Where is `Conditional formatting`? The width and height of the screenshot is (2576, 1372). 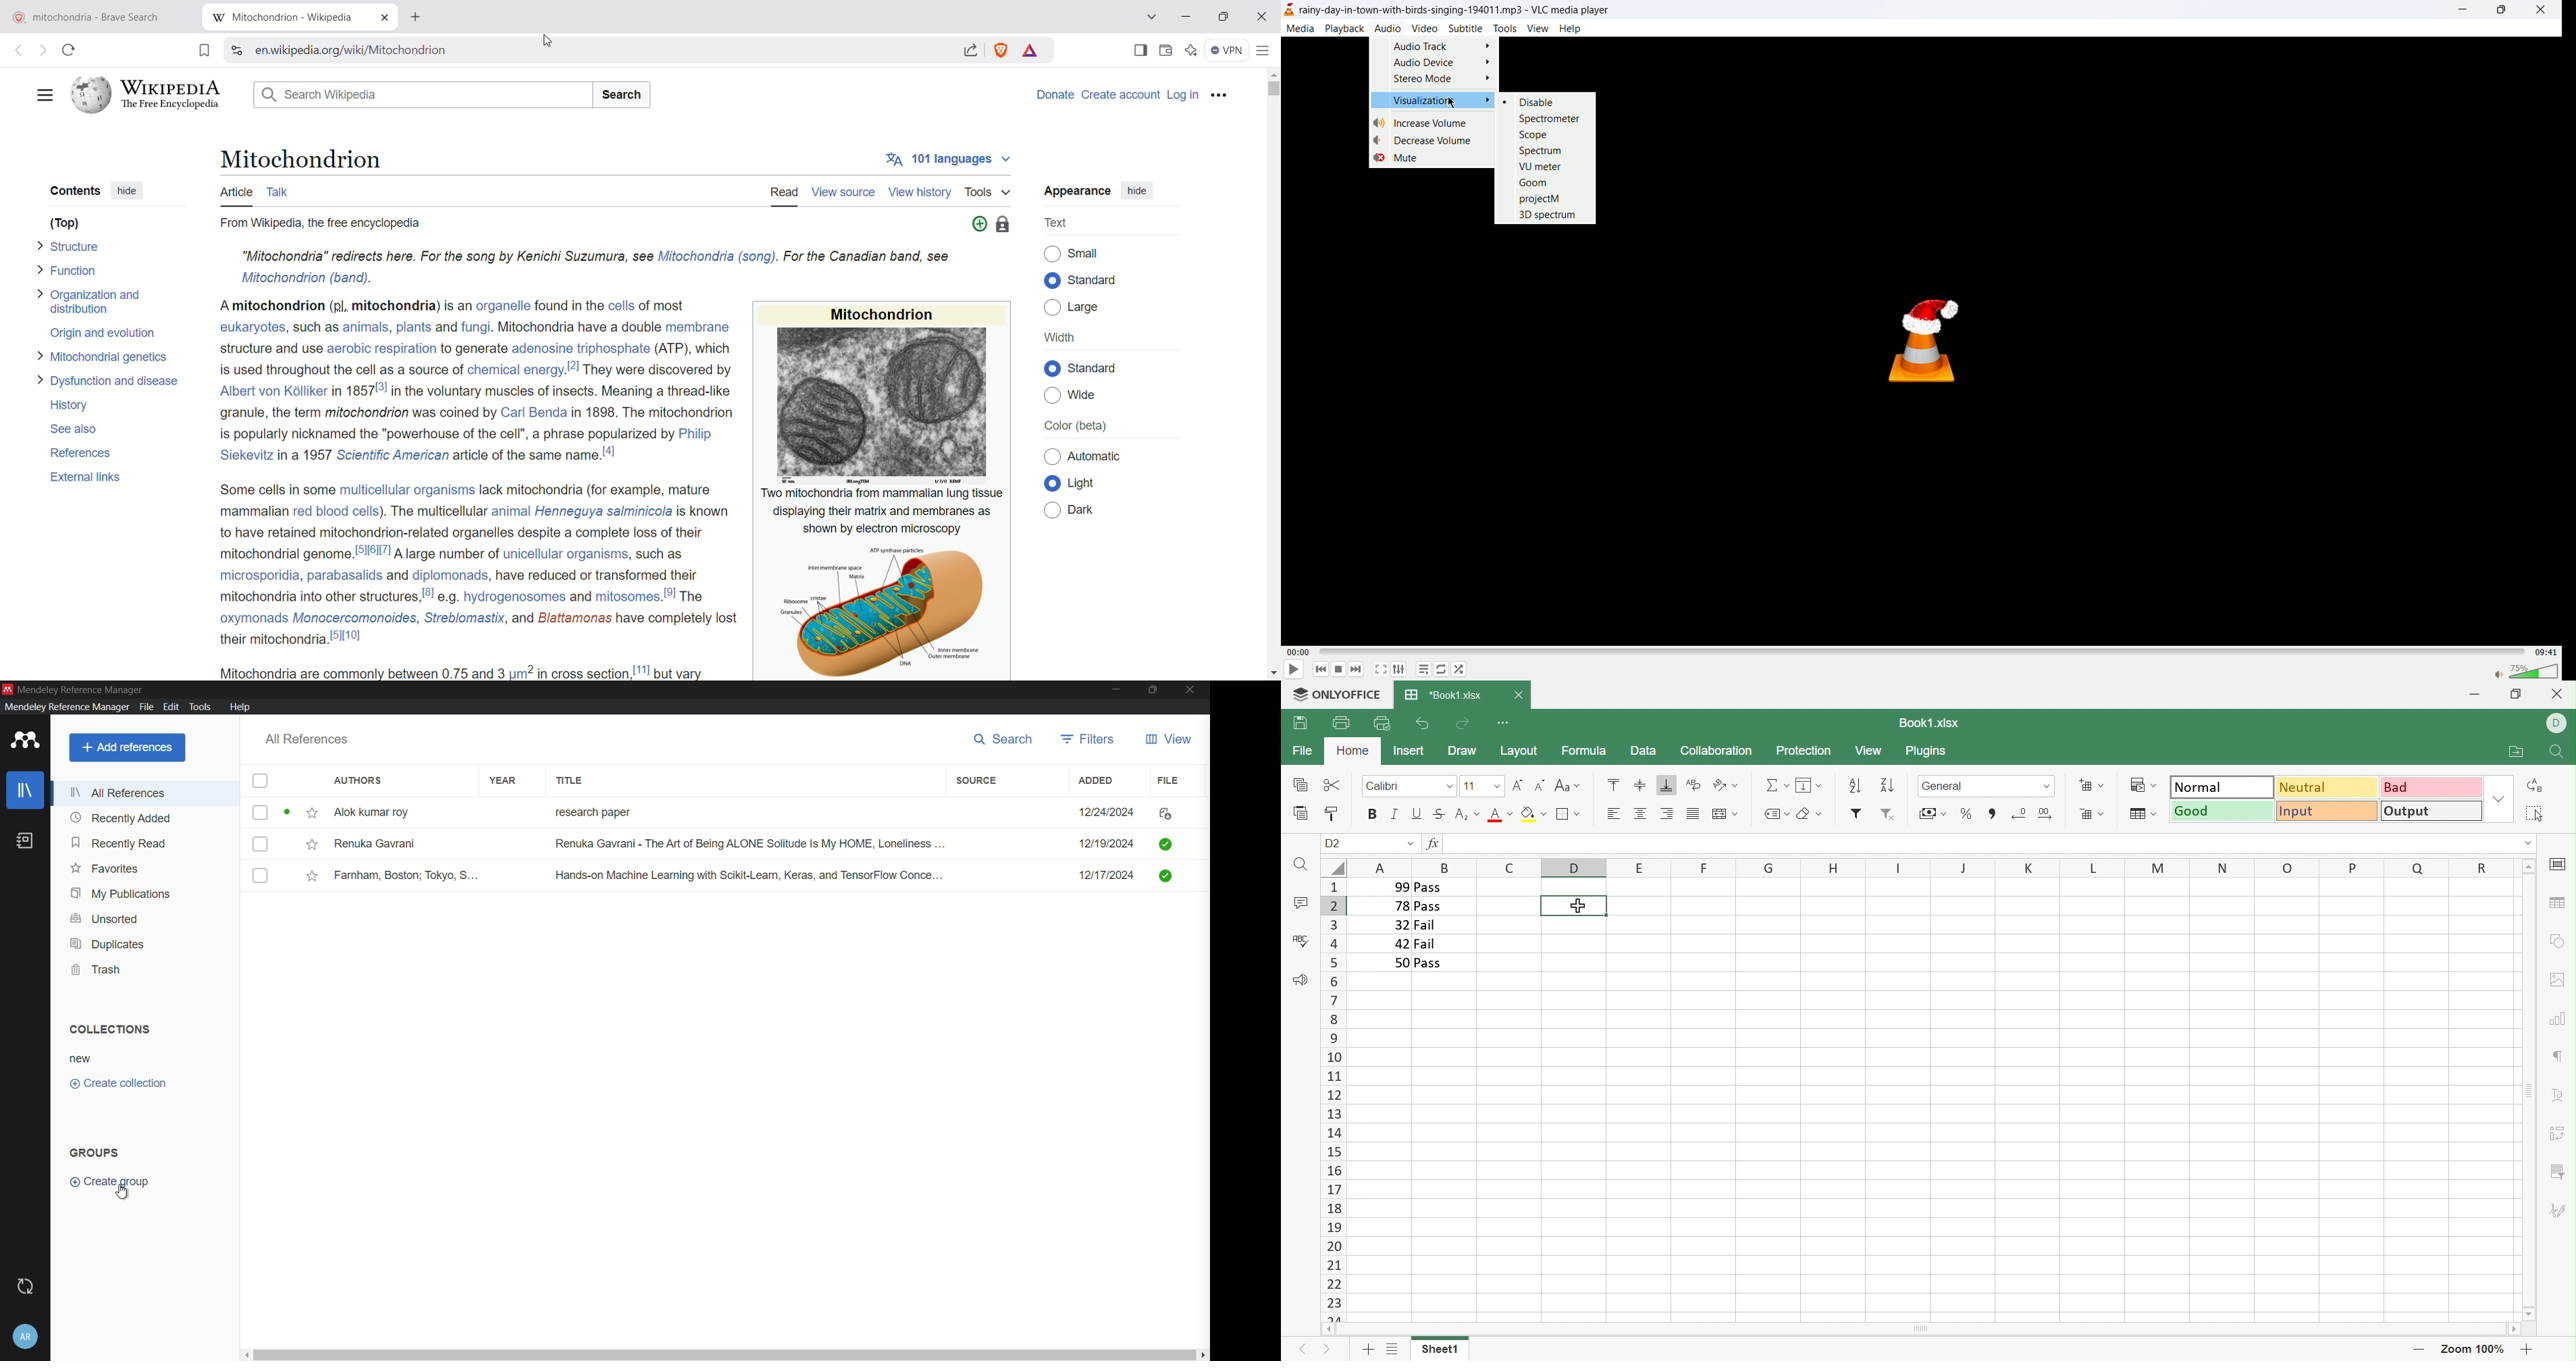
Conditional formatting is located at coordinates (2145, 785).